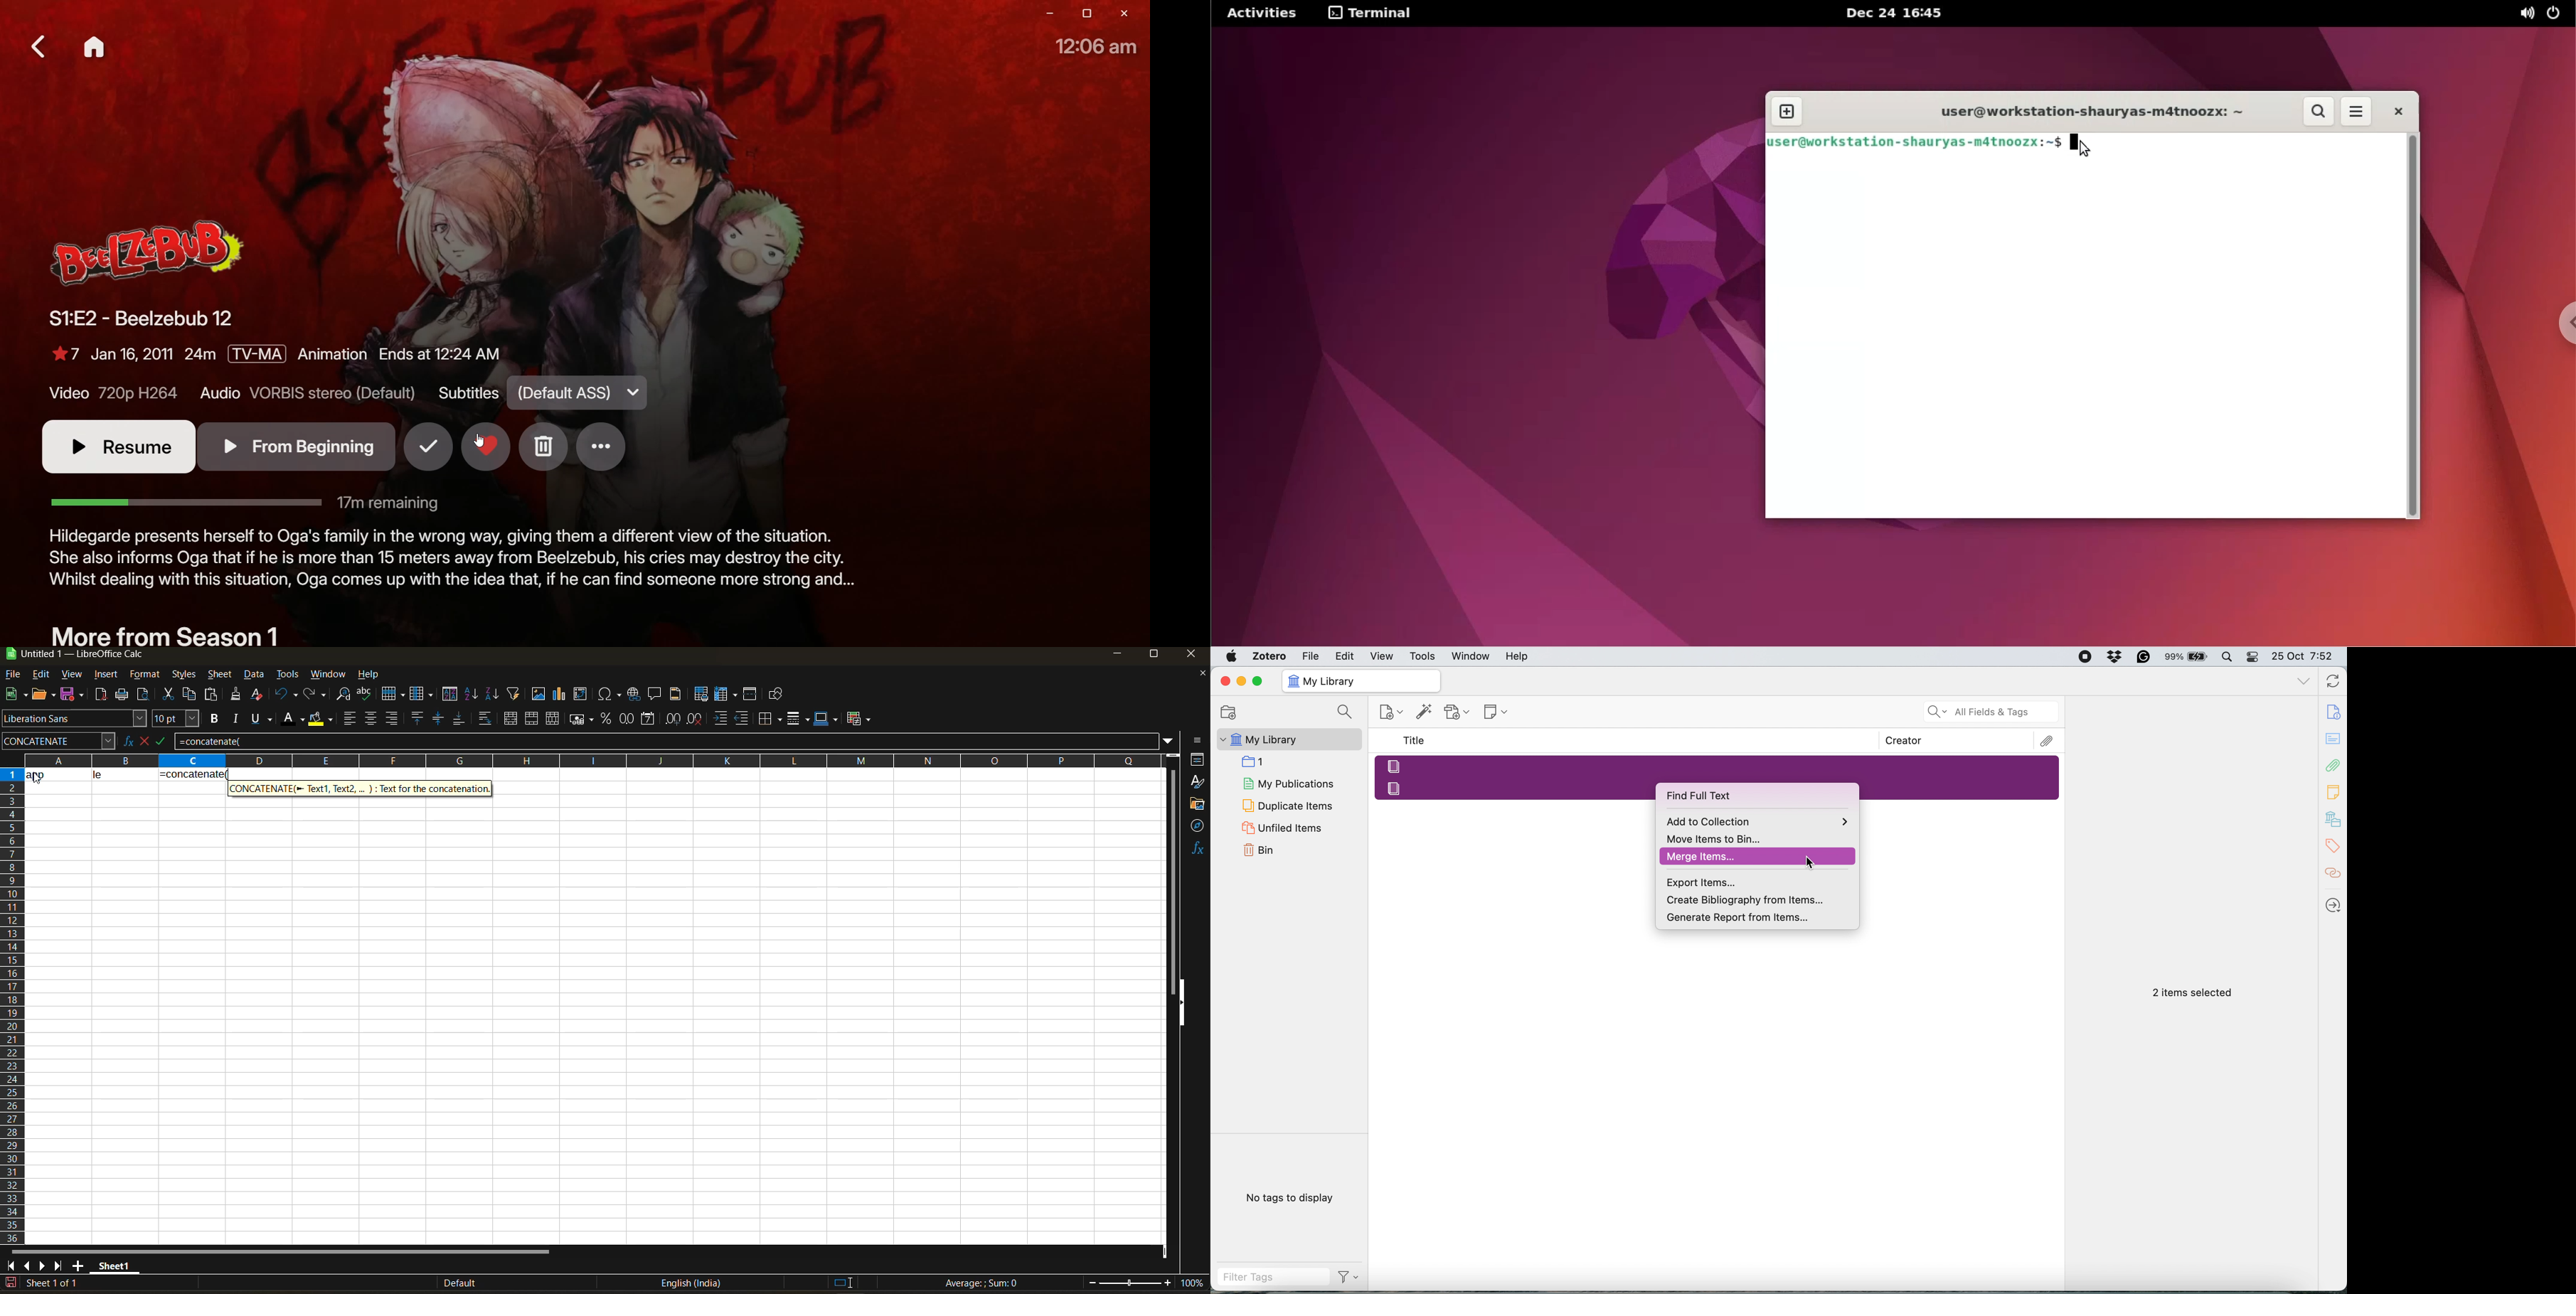 The width and height of the screenshot is (2576, 1316). Describe the element at coordinates (182, 675) in the screenshot. I see `styles` at that location.